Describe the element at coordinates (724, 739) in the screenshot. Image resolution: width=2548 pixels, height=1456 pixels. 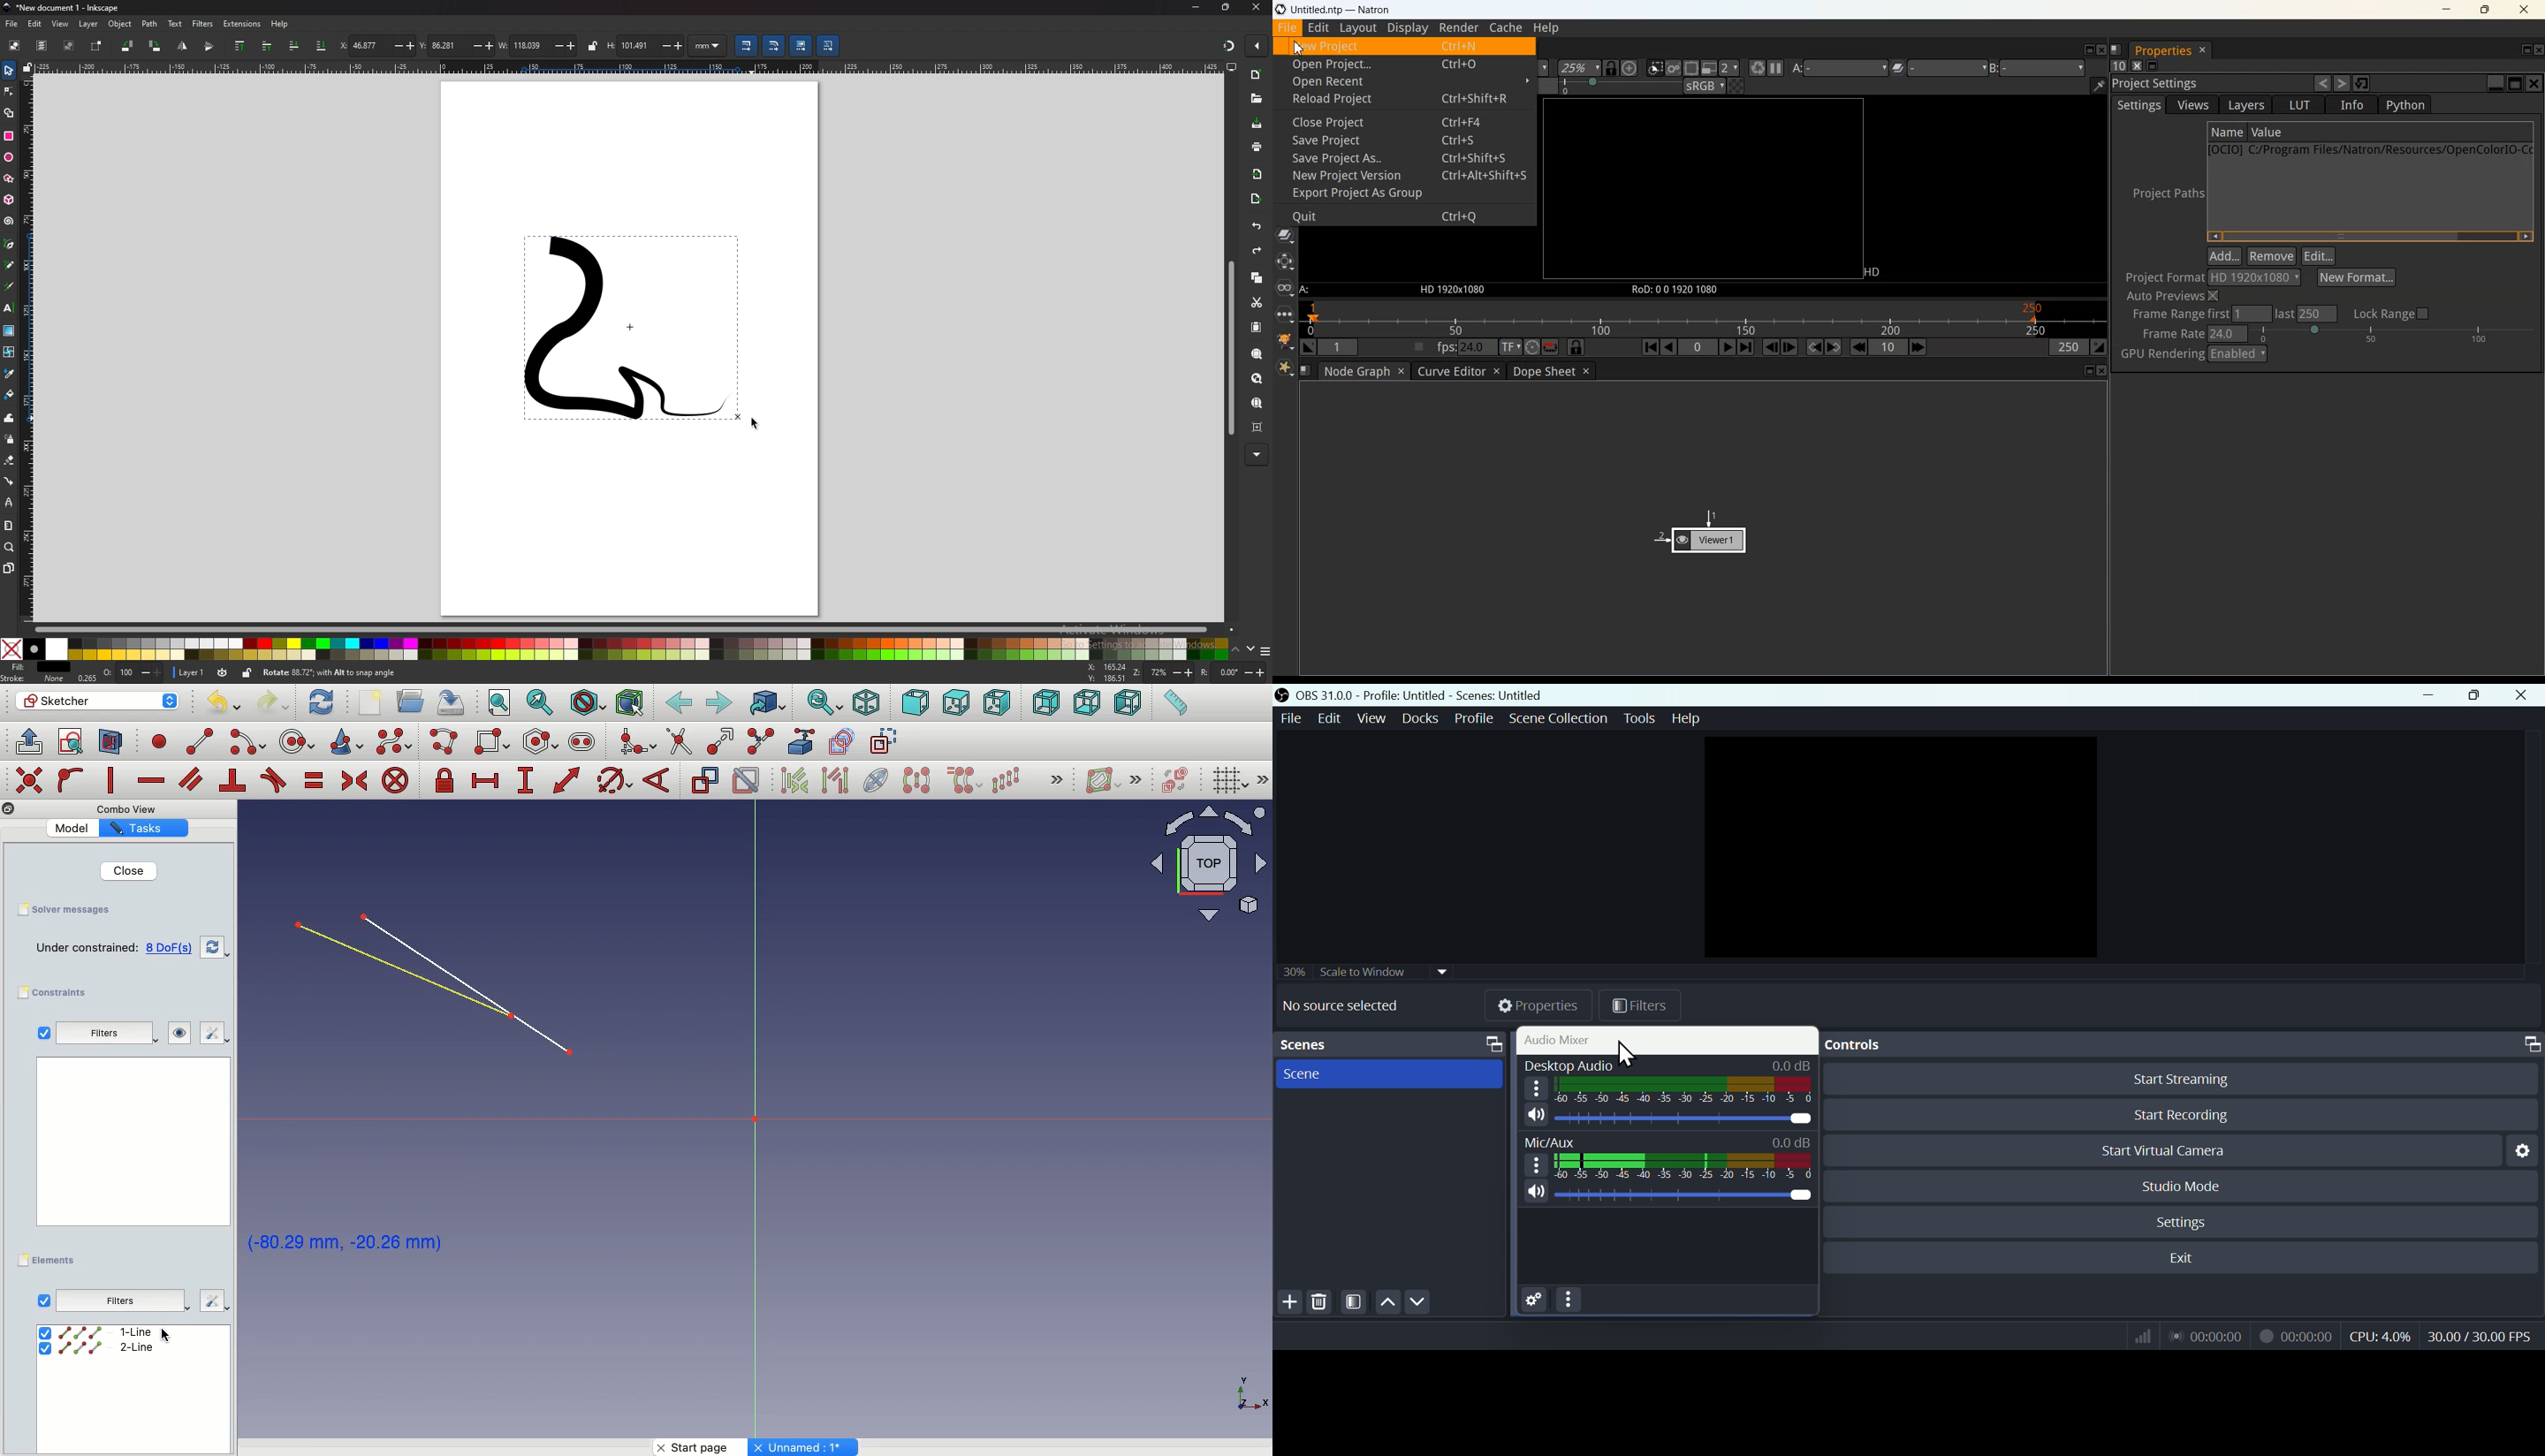
I see `Extend edge` at that location.